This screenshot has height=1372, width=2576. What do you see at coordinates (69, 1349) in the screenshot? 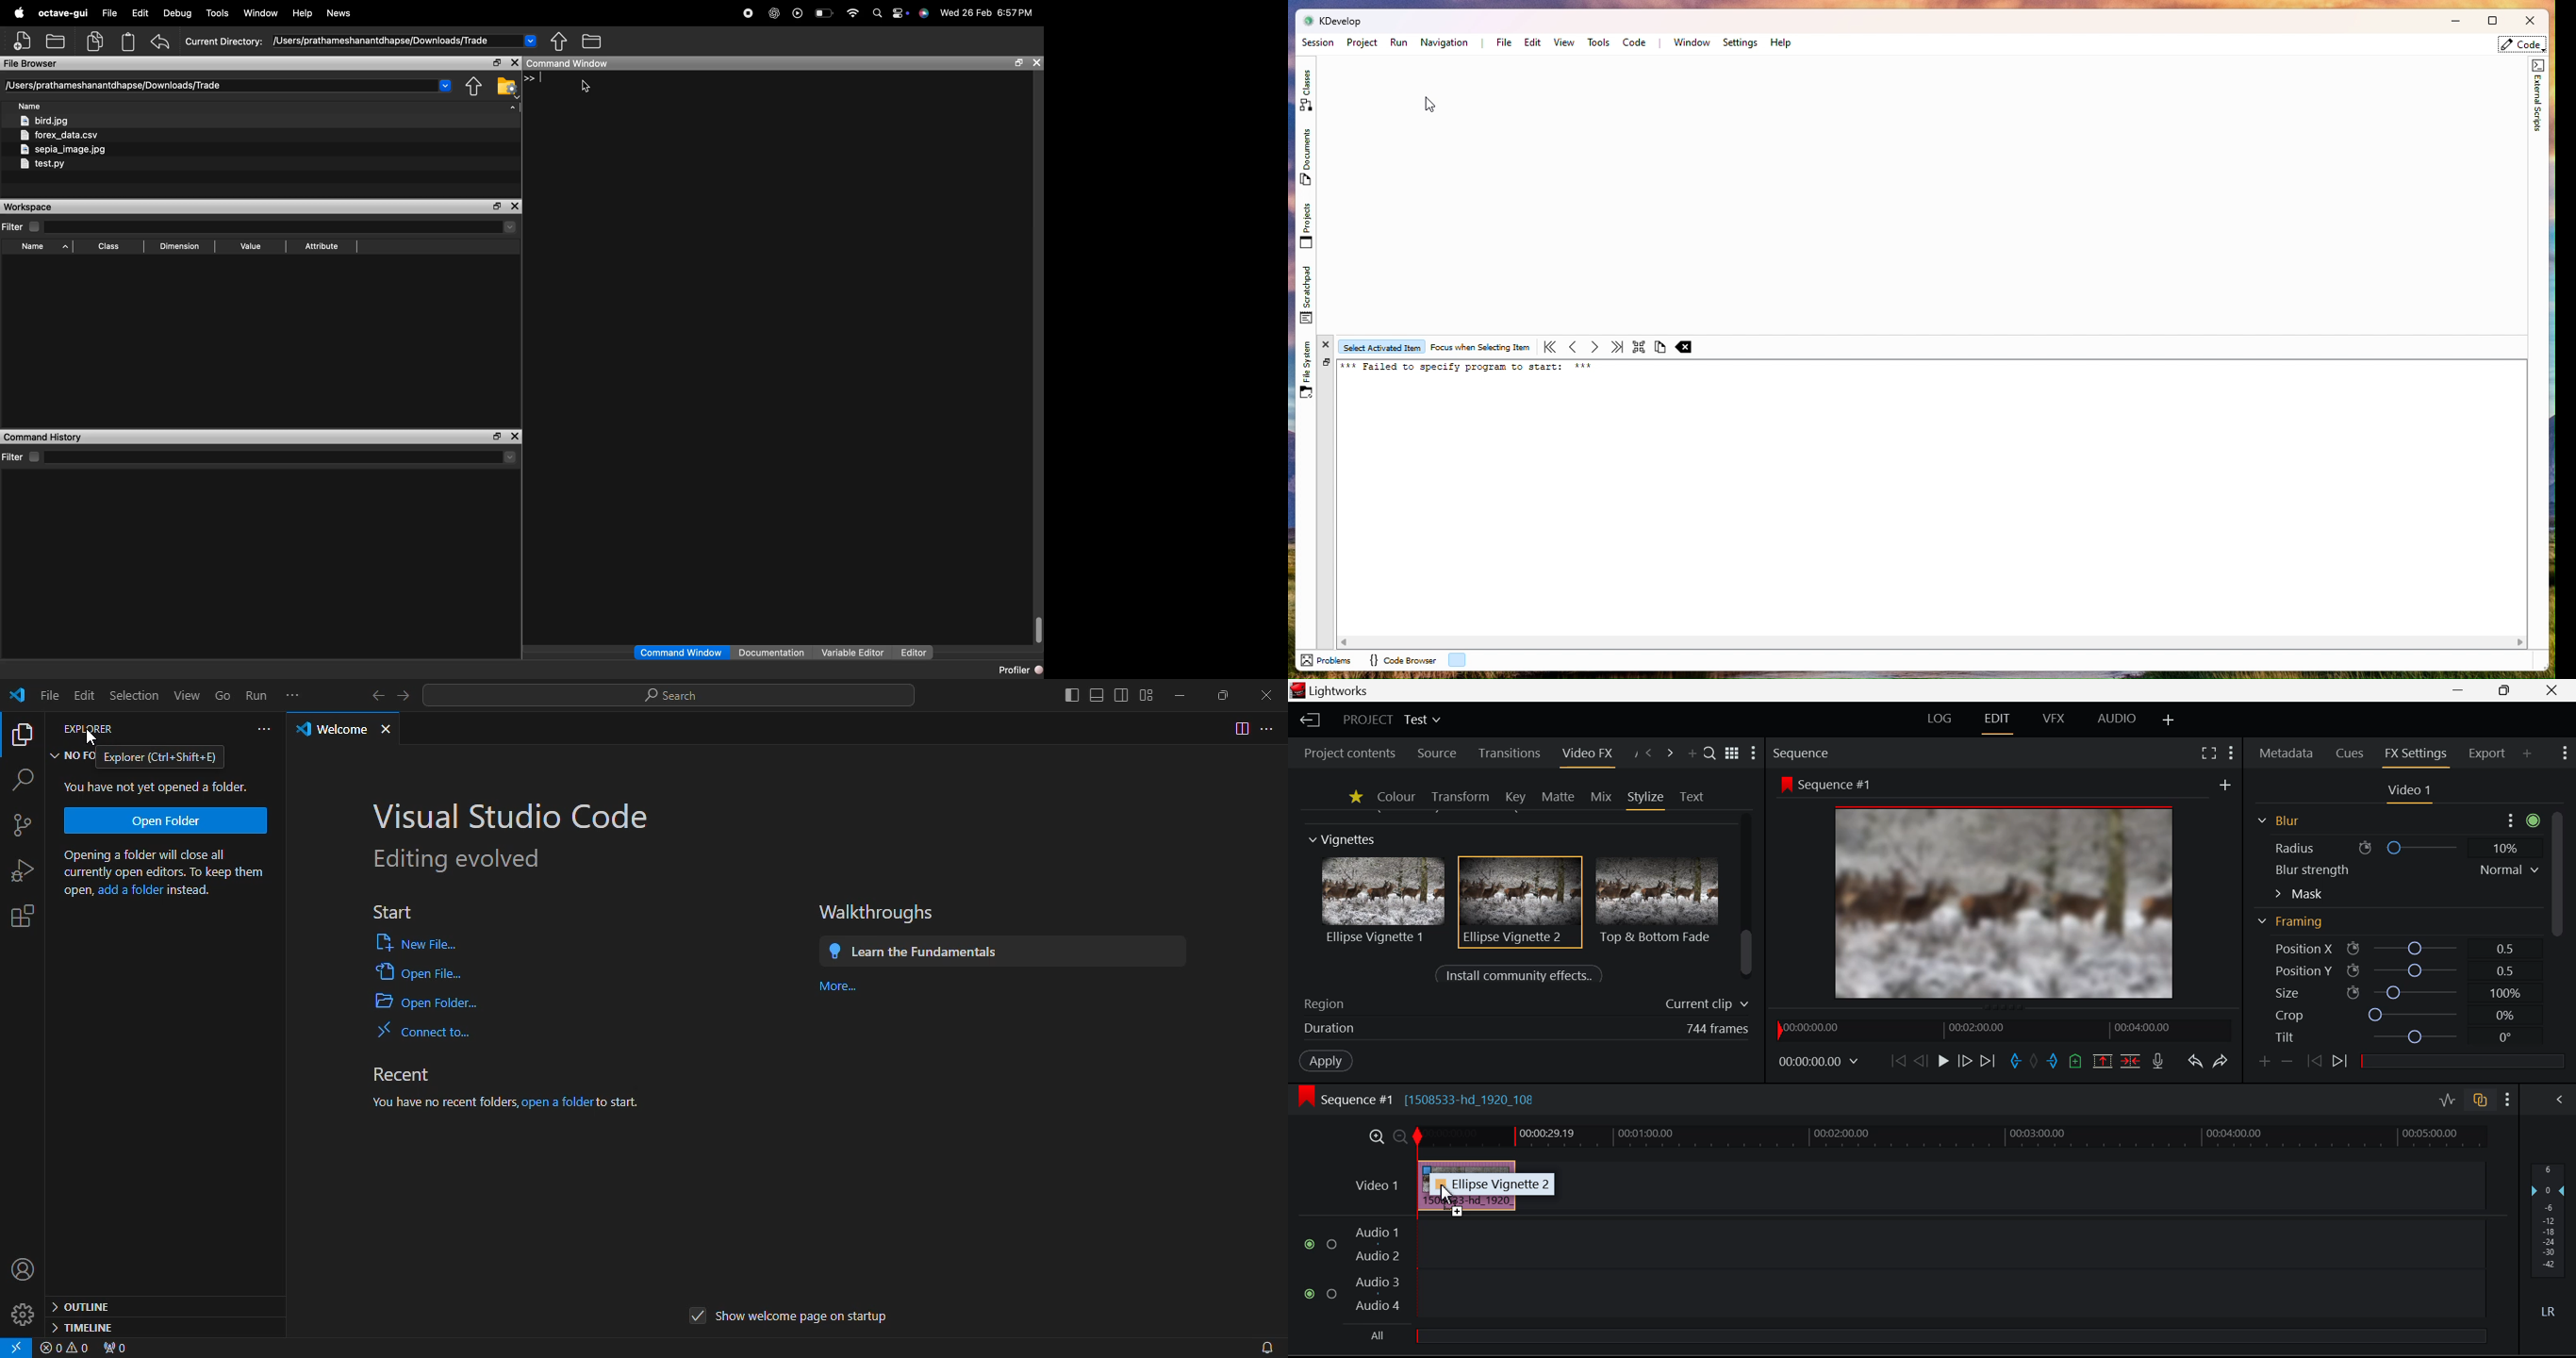
I see `warnings` at bounding box center [69, 1349].